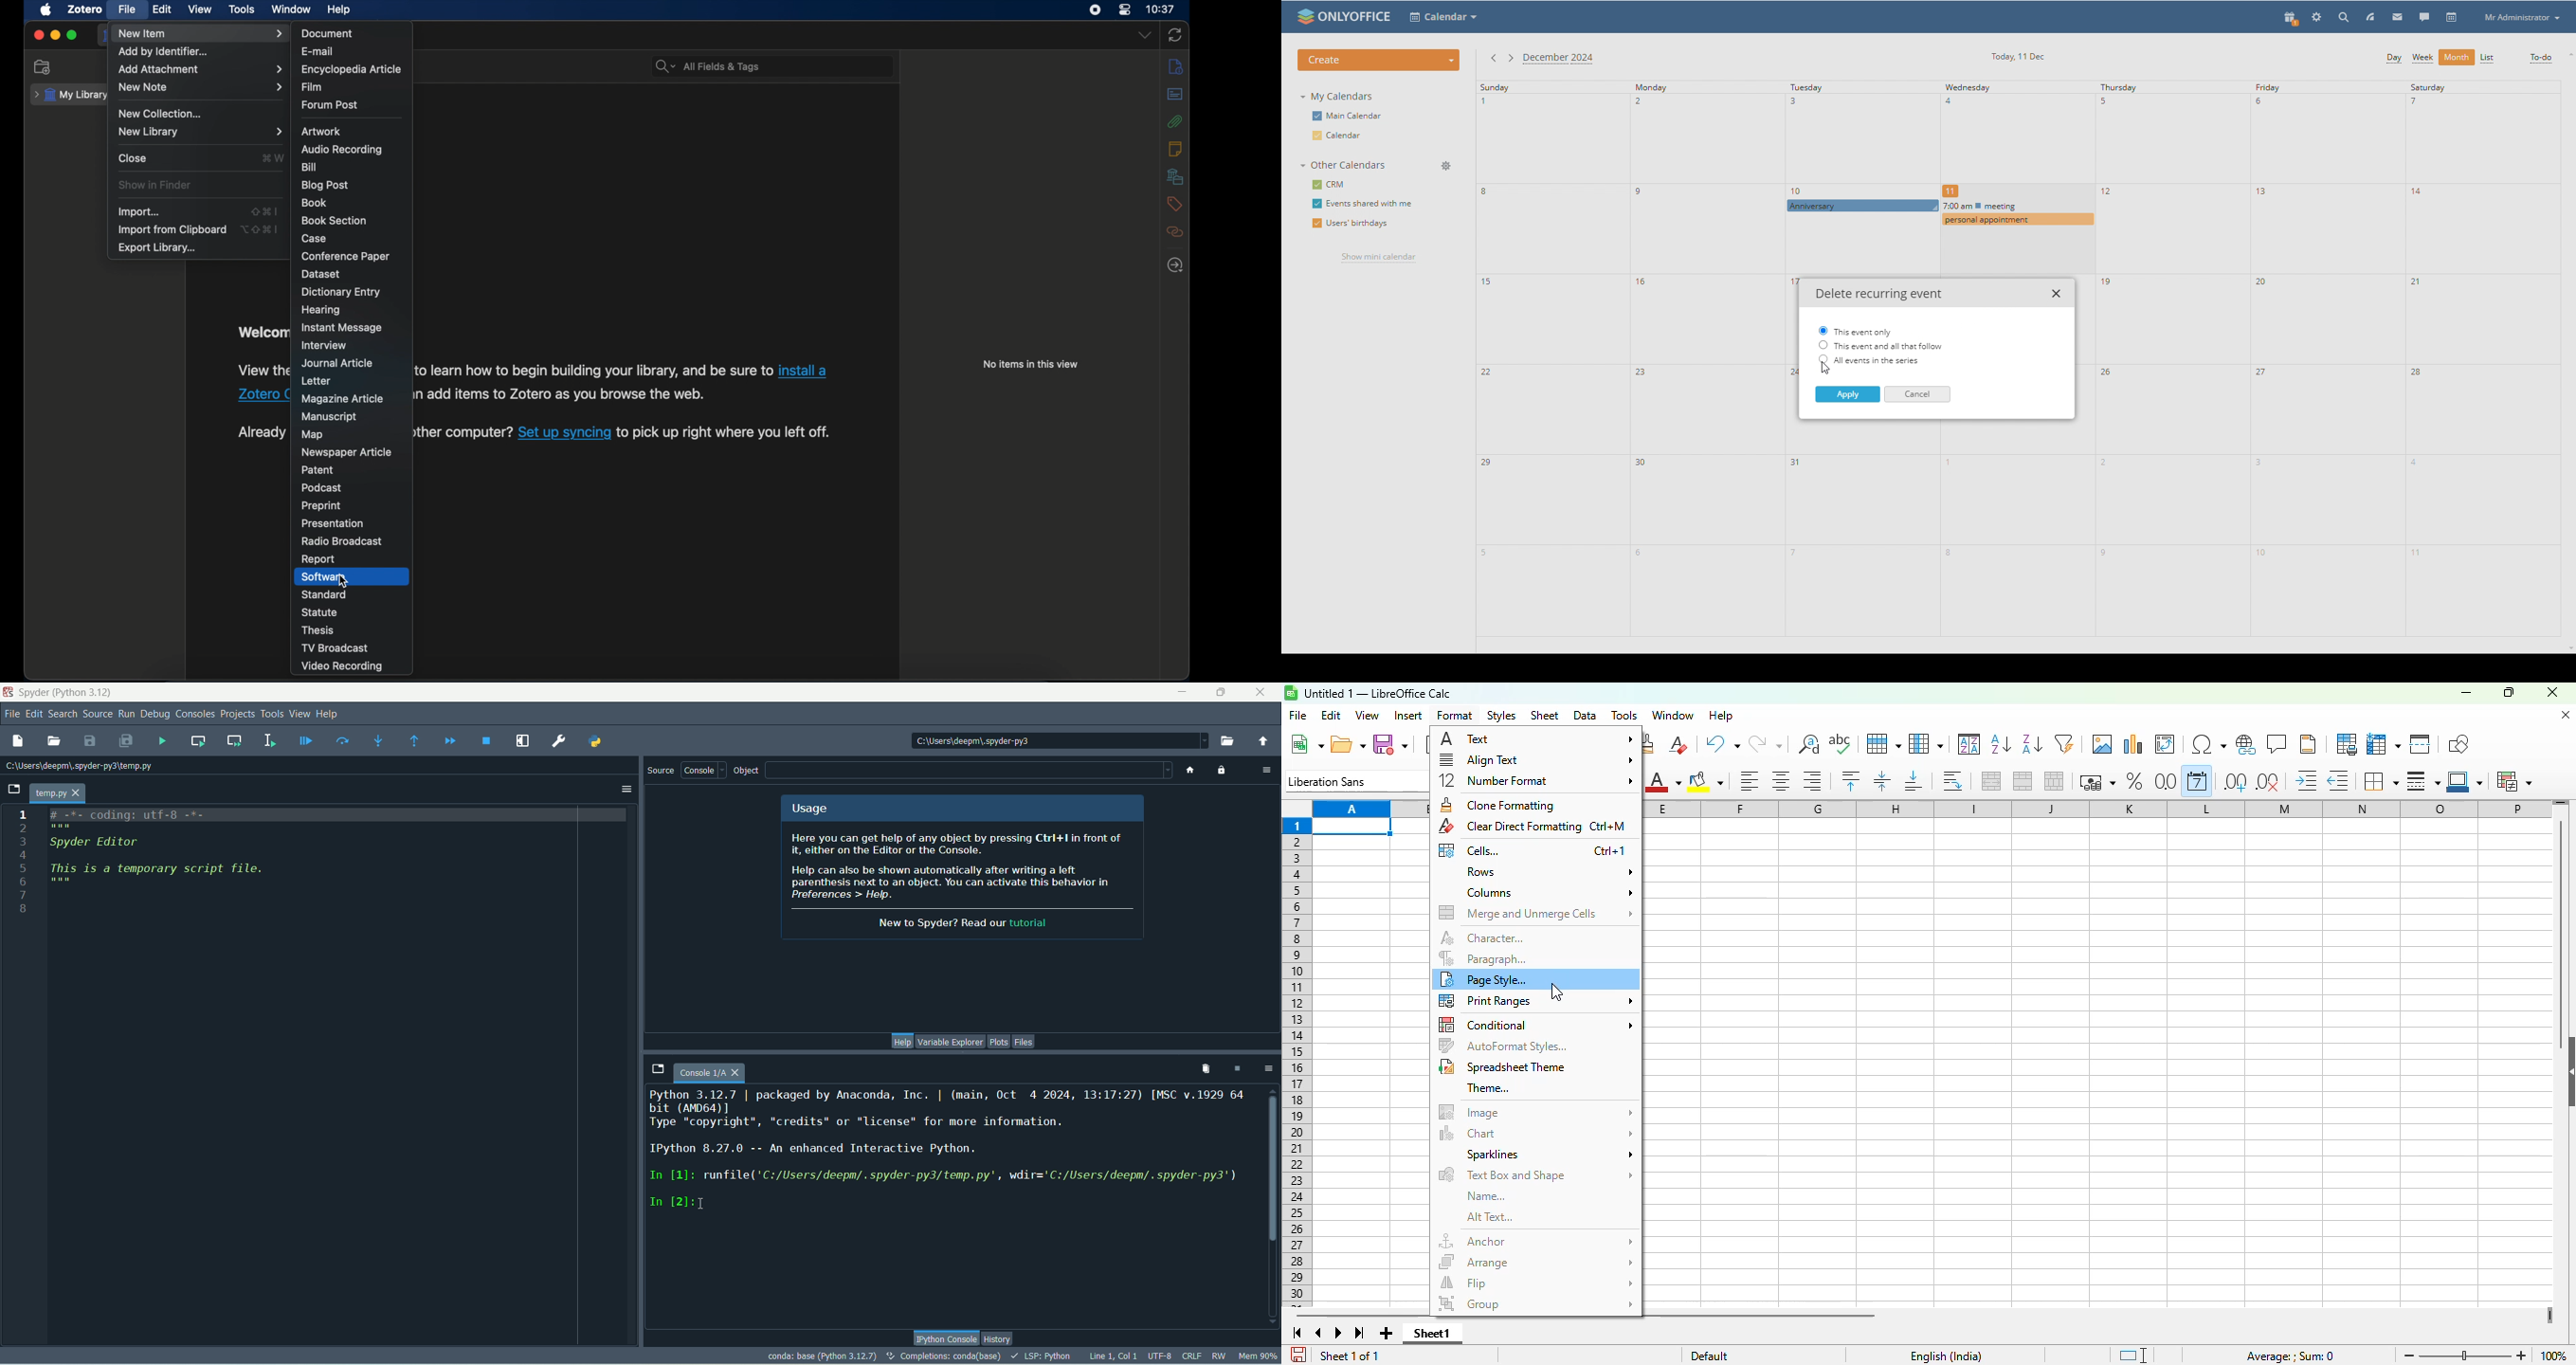 Image resolution: width=2576 pixels, height=1372 pixels. I want to click on source, so click(662, 771).